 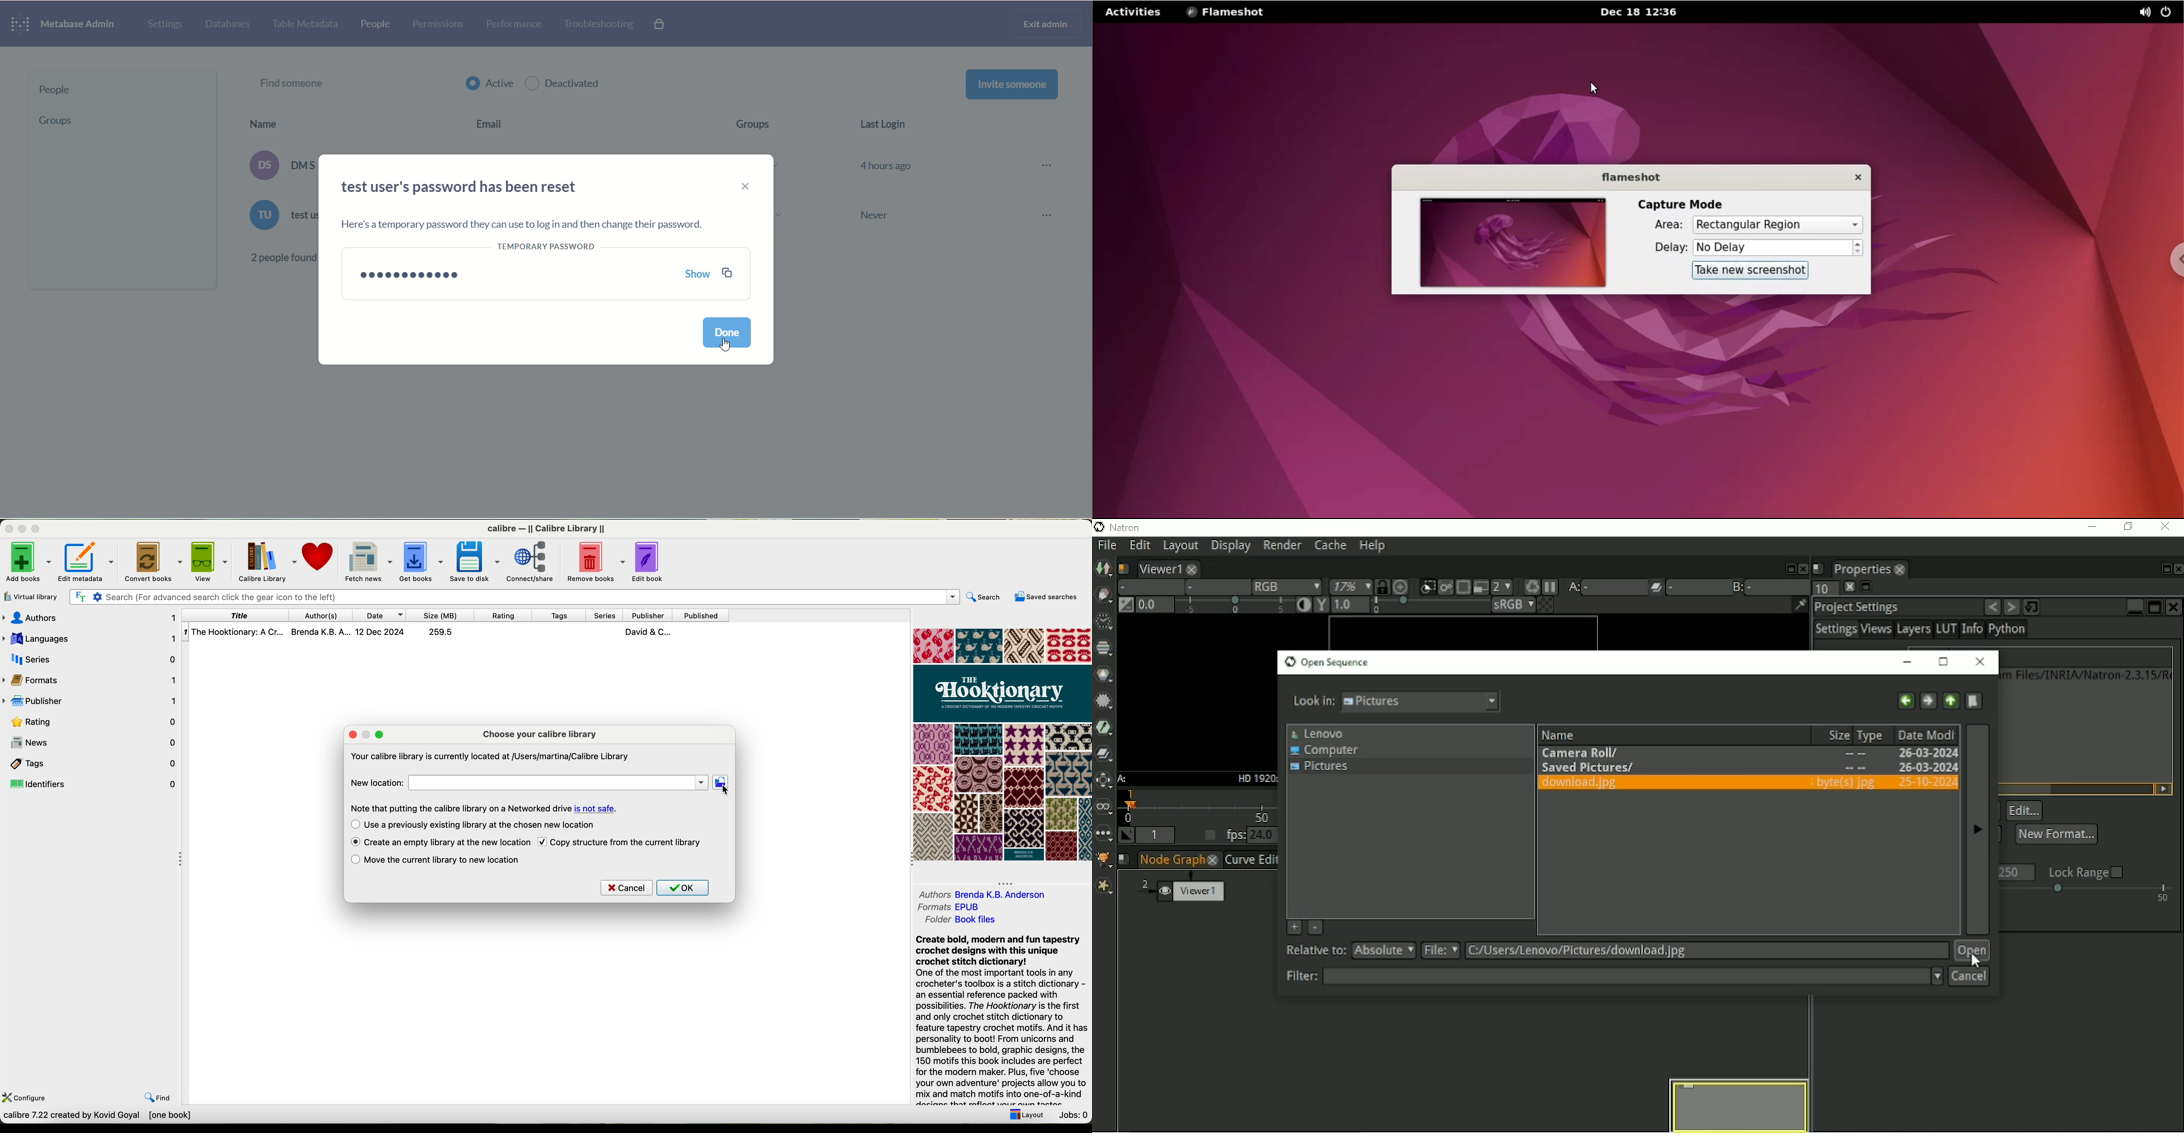 What do you see at coordinates (877, 217) in the screenshot?
I see `Never` at bounding box center [877, 217].